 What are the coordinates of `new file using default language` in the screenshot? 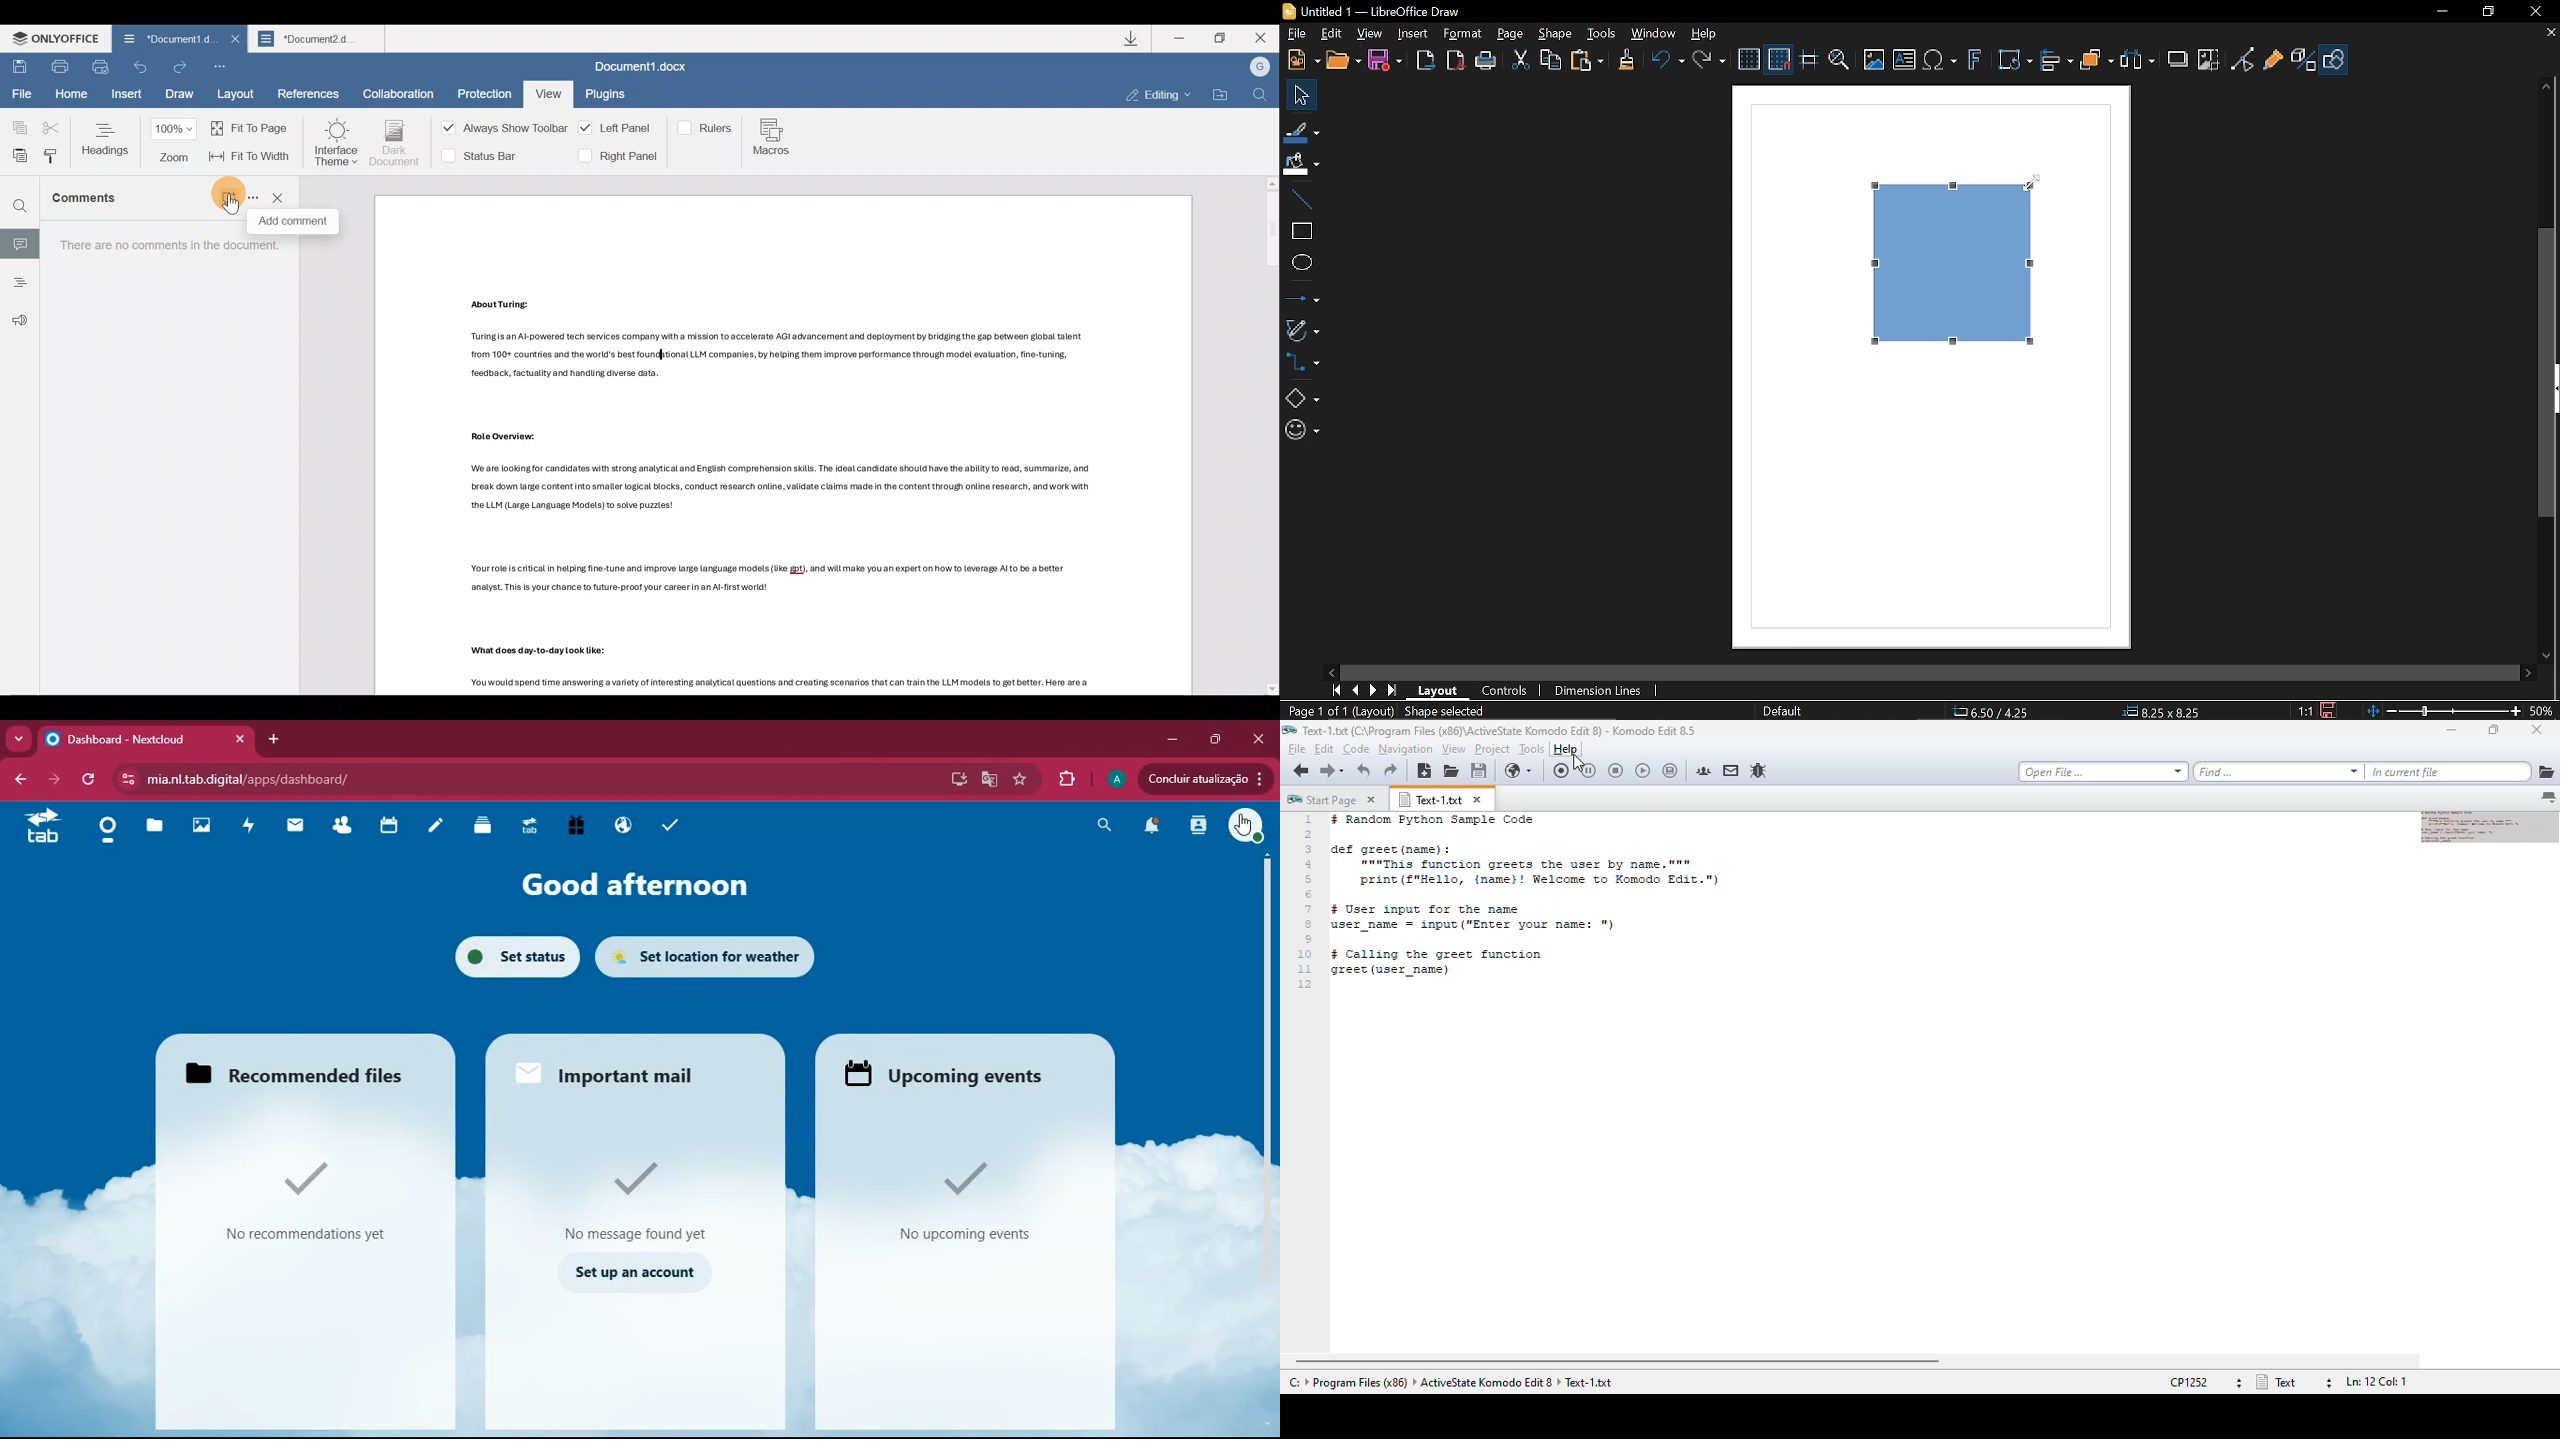 It's located at (1425, 772).